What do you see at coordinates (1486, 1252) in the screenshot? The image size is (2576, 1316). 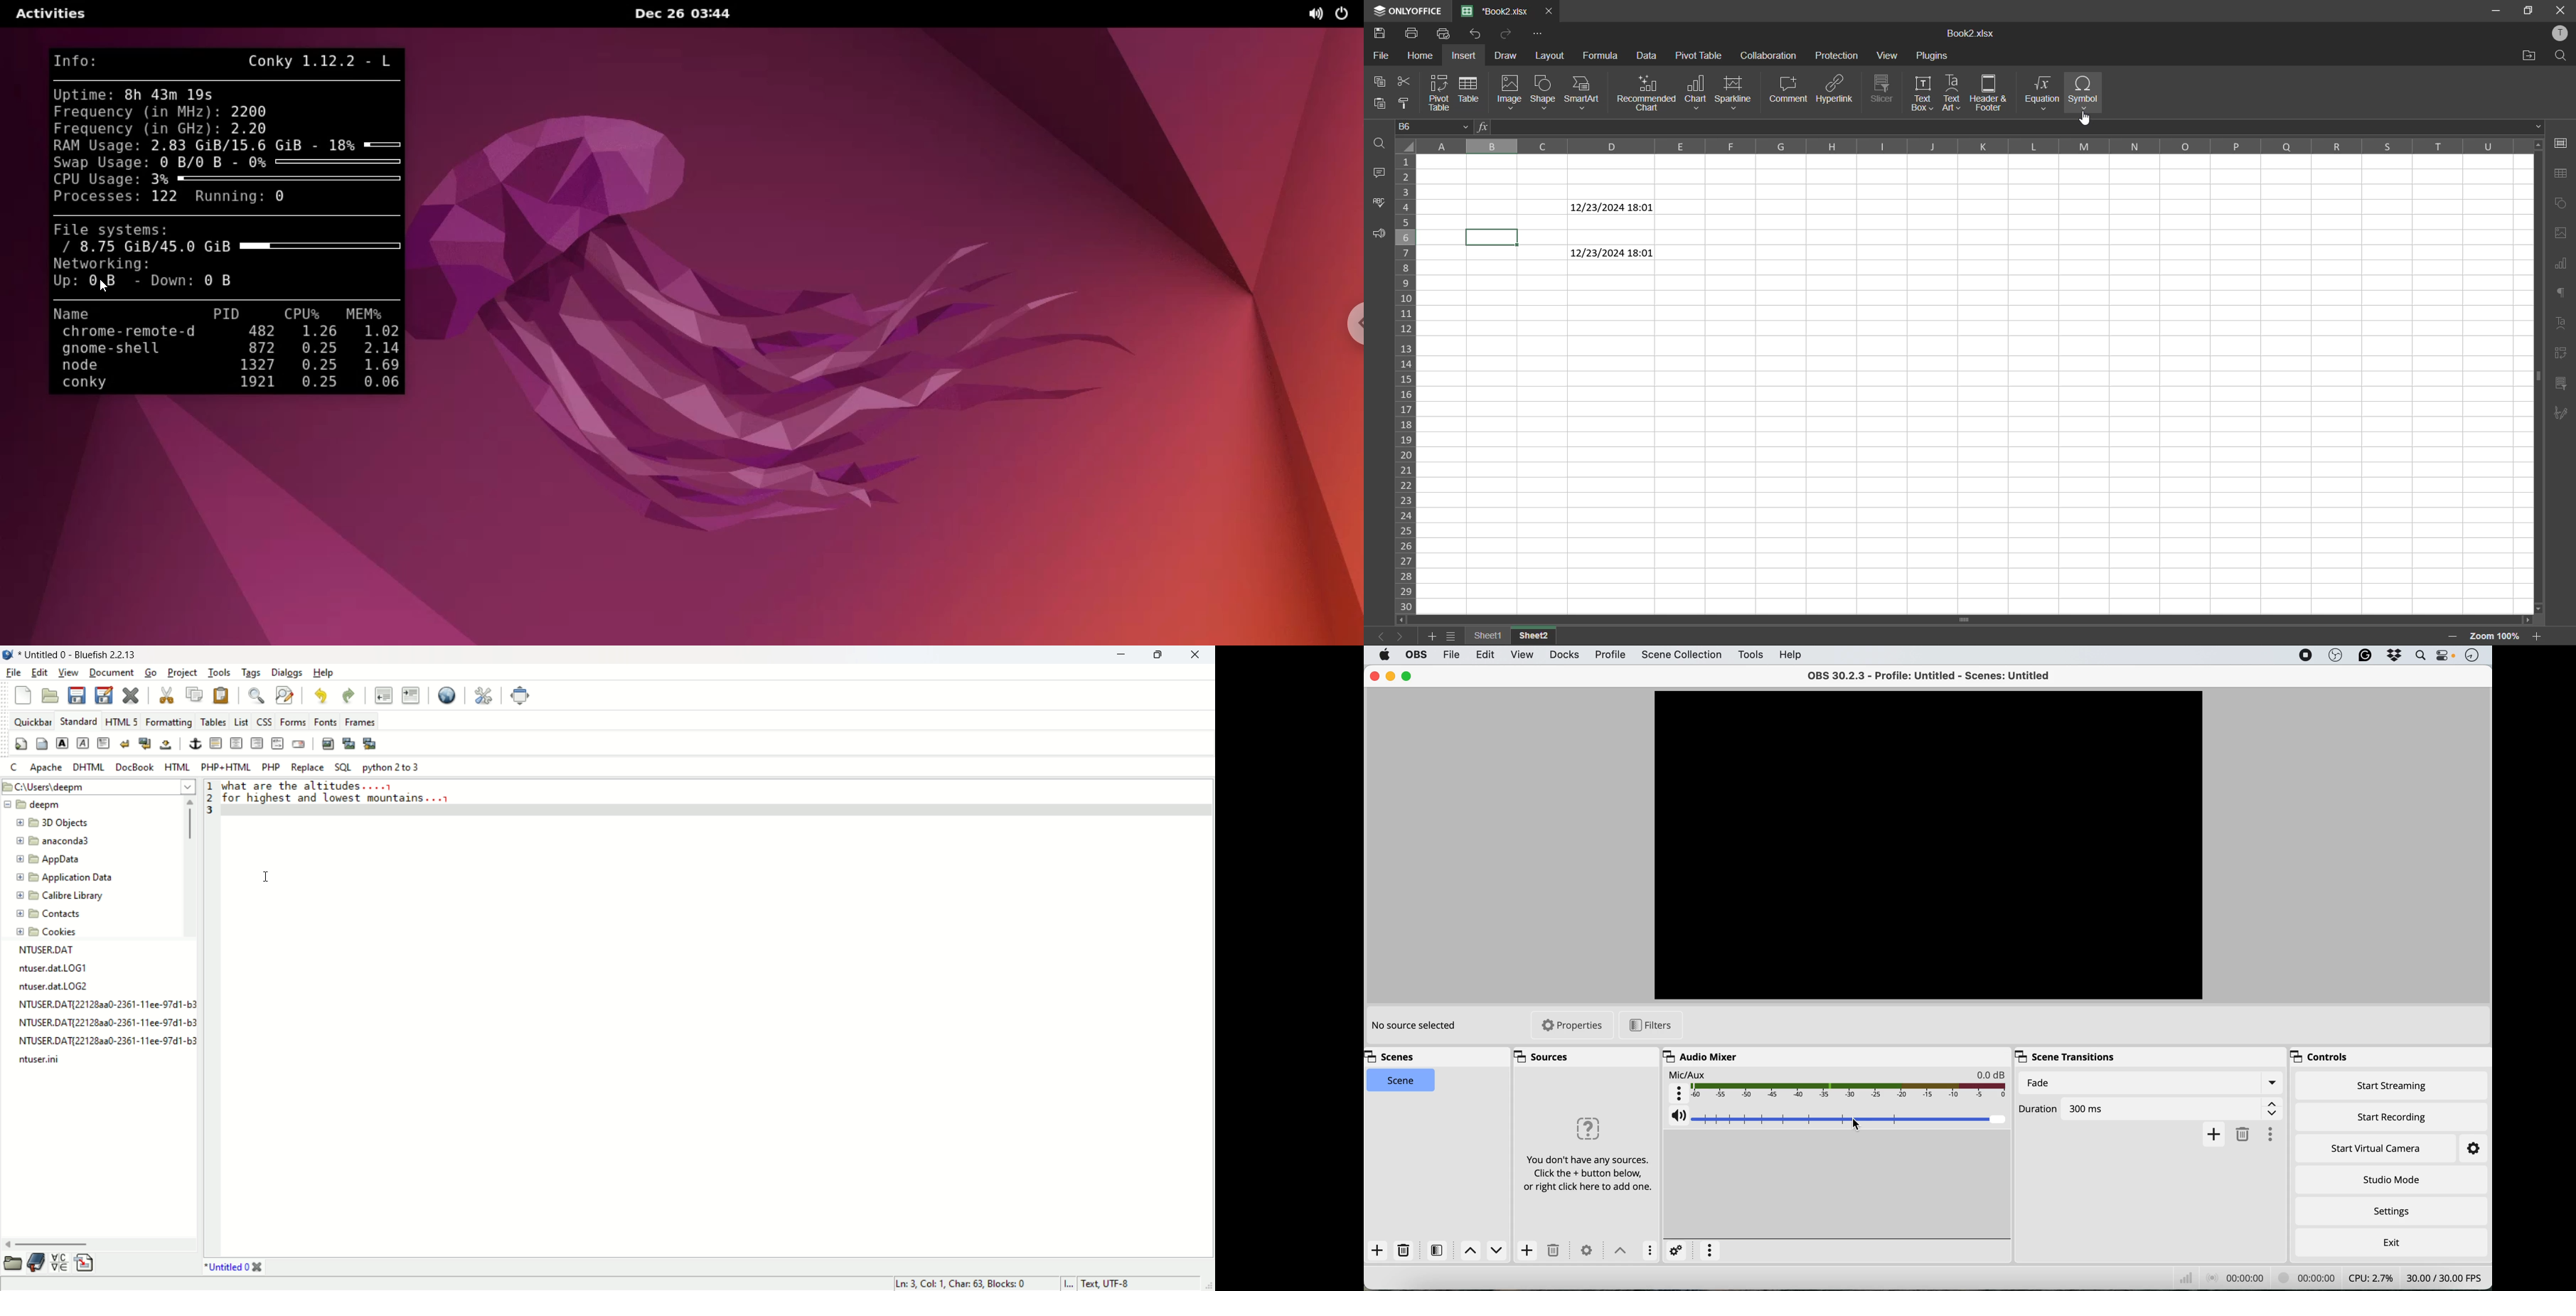 I see `switch between scenes` at bounding box center [1486, 1252].